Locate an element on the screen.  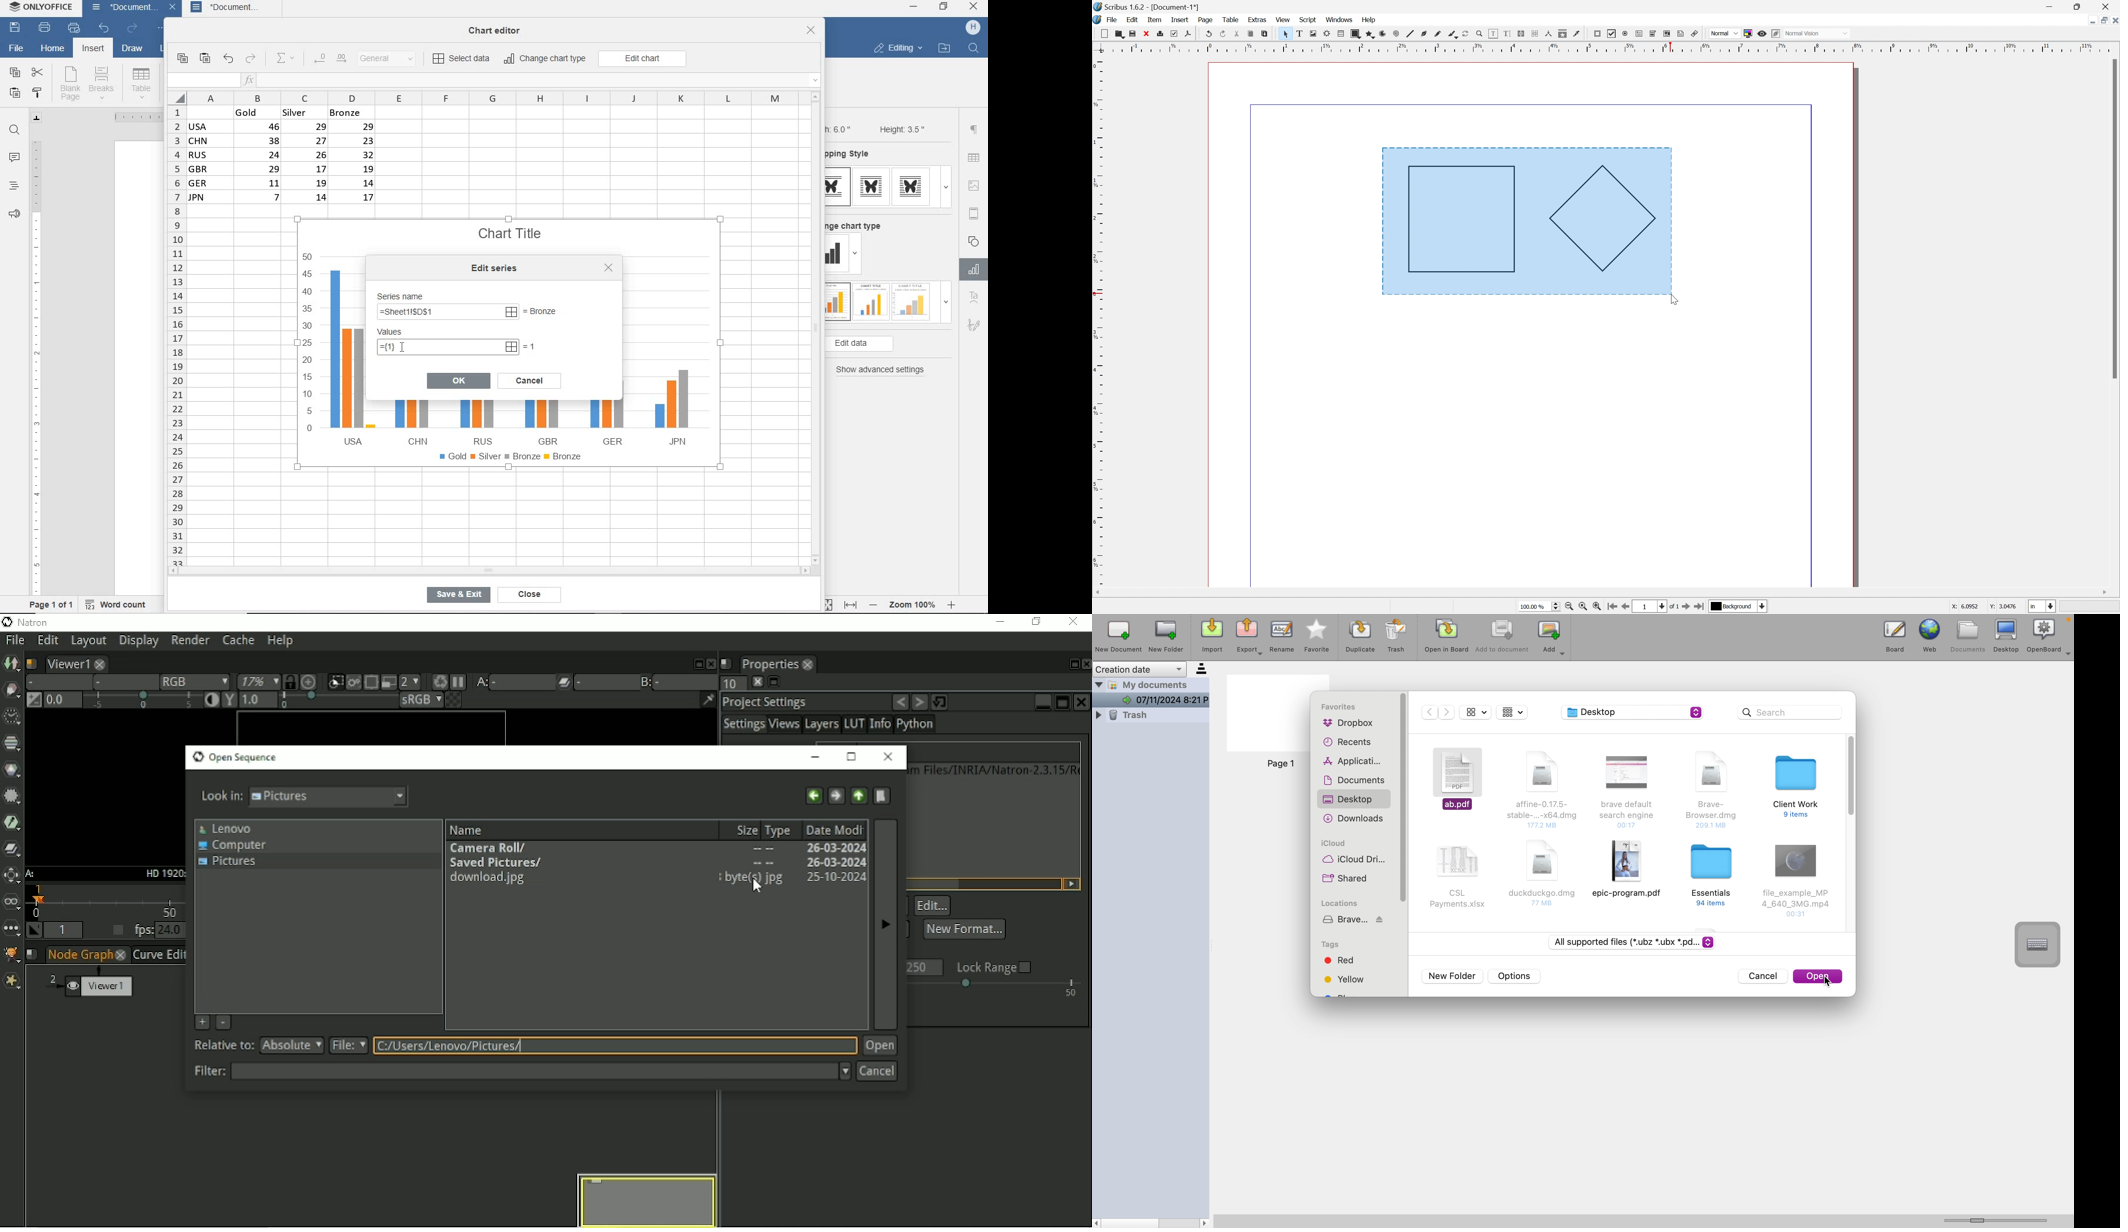
redo is located at coordinates (1221, 34).